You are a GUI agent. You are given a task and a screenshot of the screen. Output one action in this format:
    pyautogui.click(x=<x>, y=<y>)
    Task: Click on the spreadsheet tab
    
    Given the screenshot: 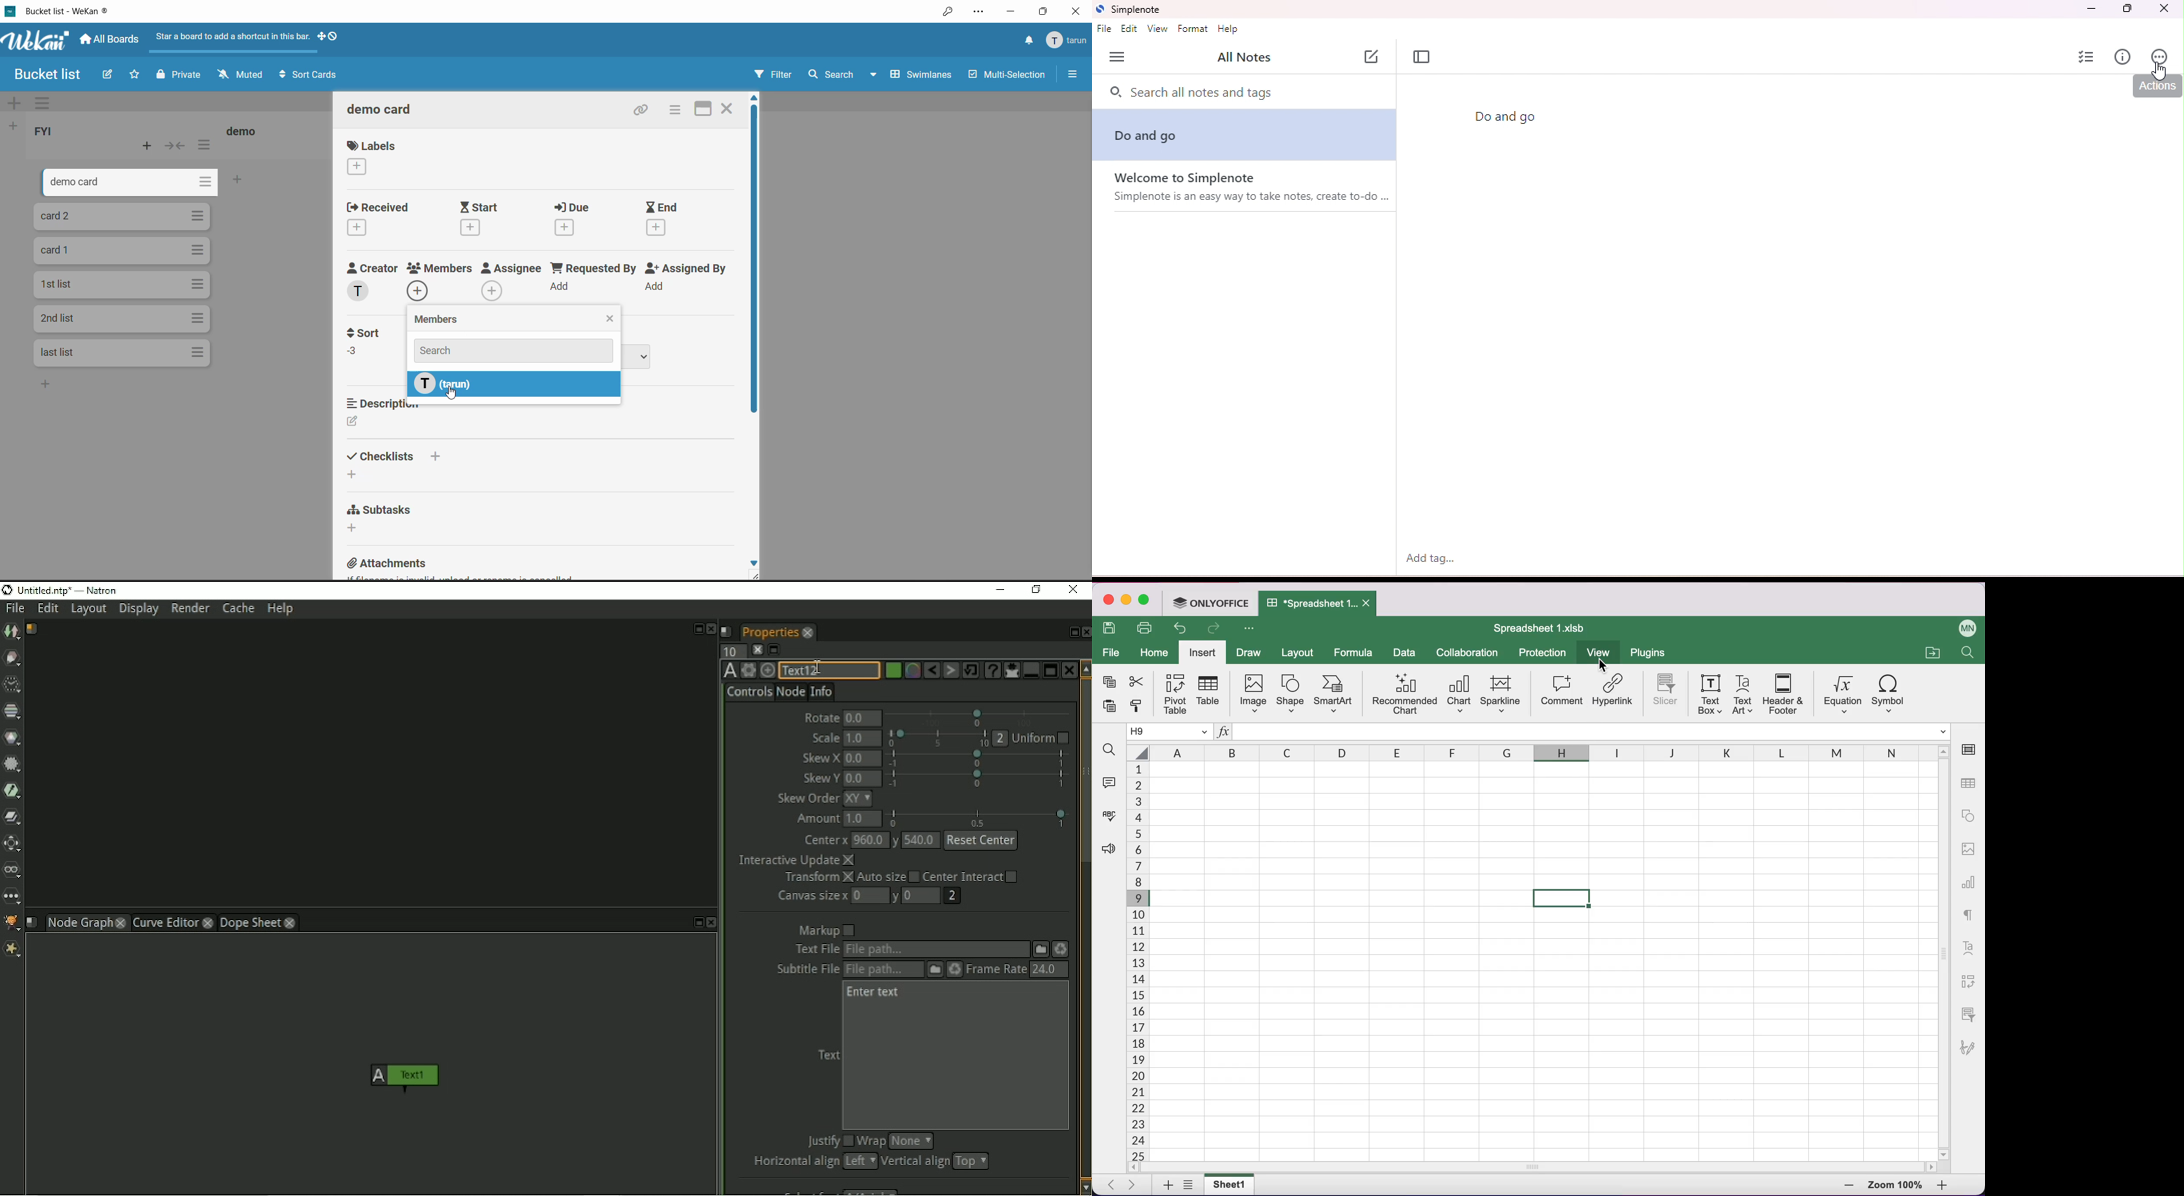 What is the action you would take?
    pyautogui.click(x=1319, y=604)
    